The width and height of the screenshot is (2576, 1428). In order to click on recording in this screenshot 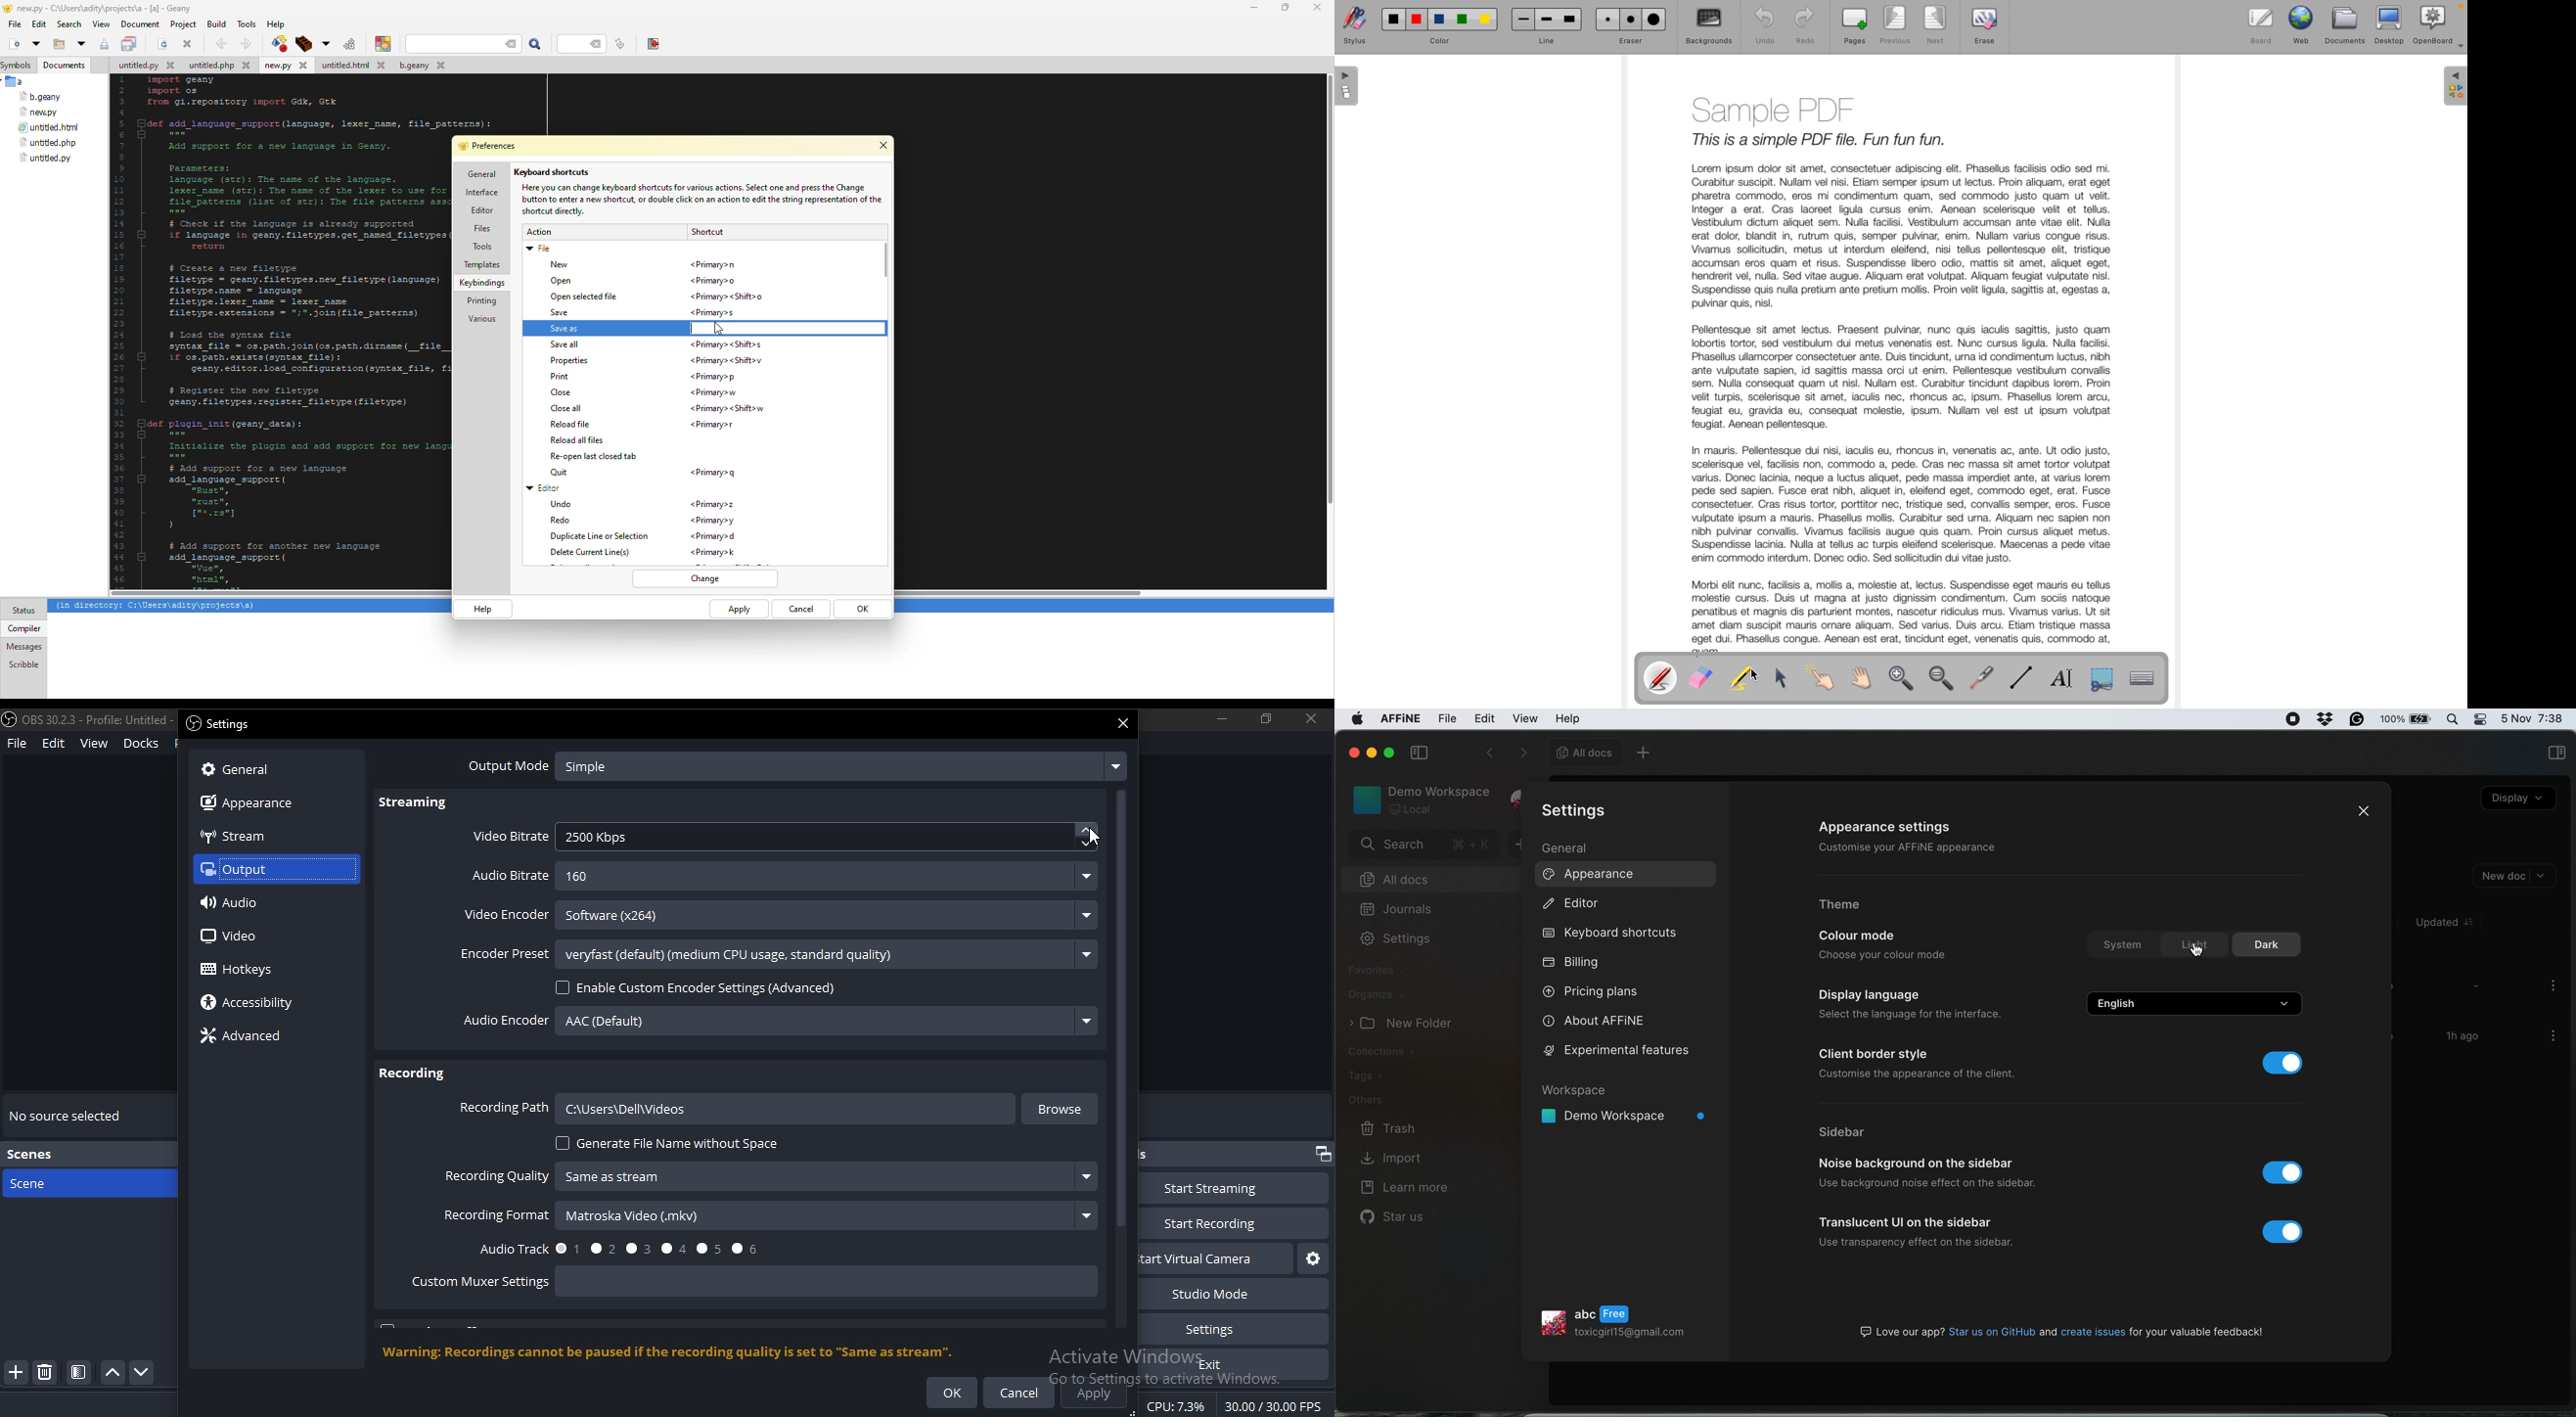, I will do `click(411, 1071)`.